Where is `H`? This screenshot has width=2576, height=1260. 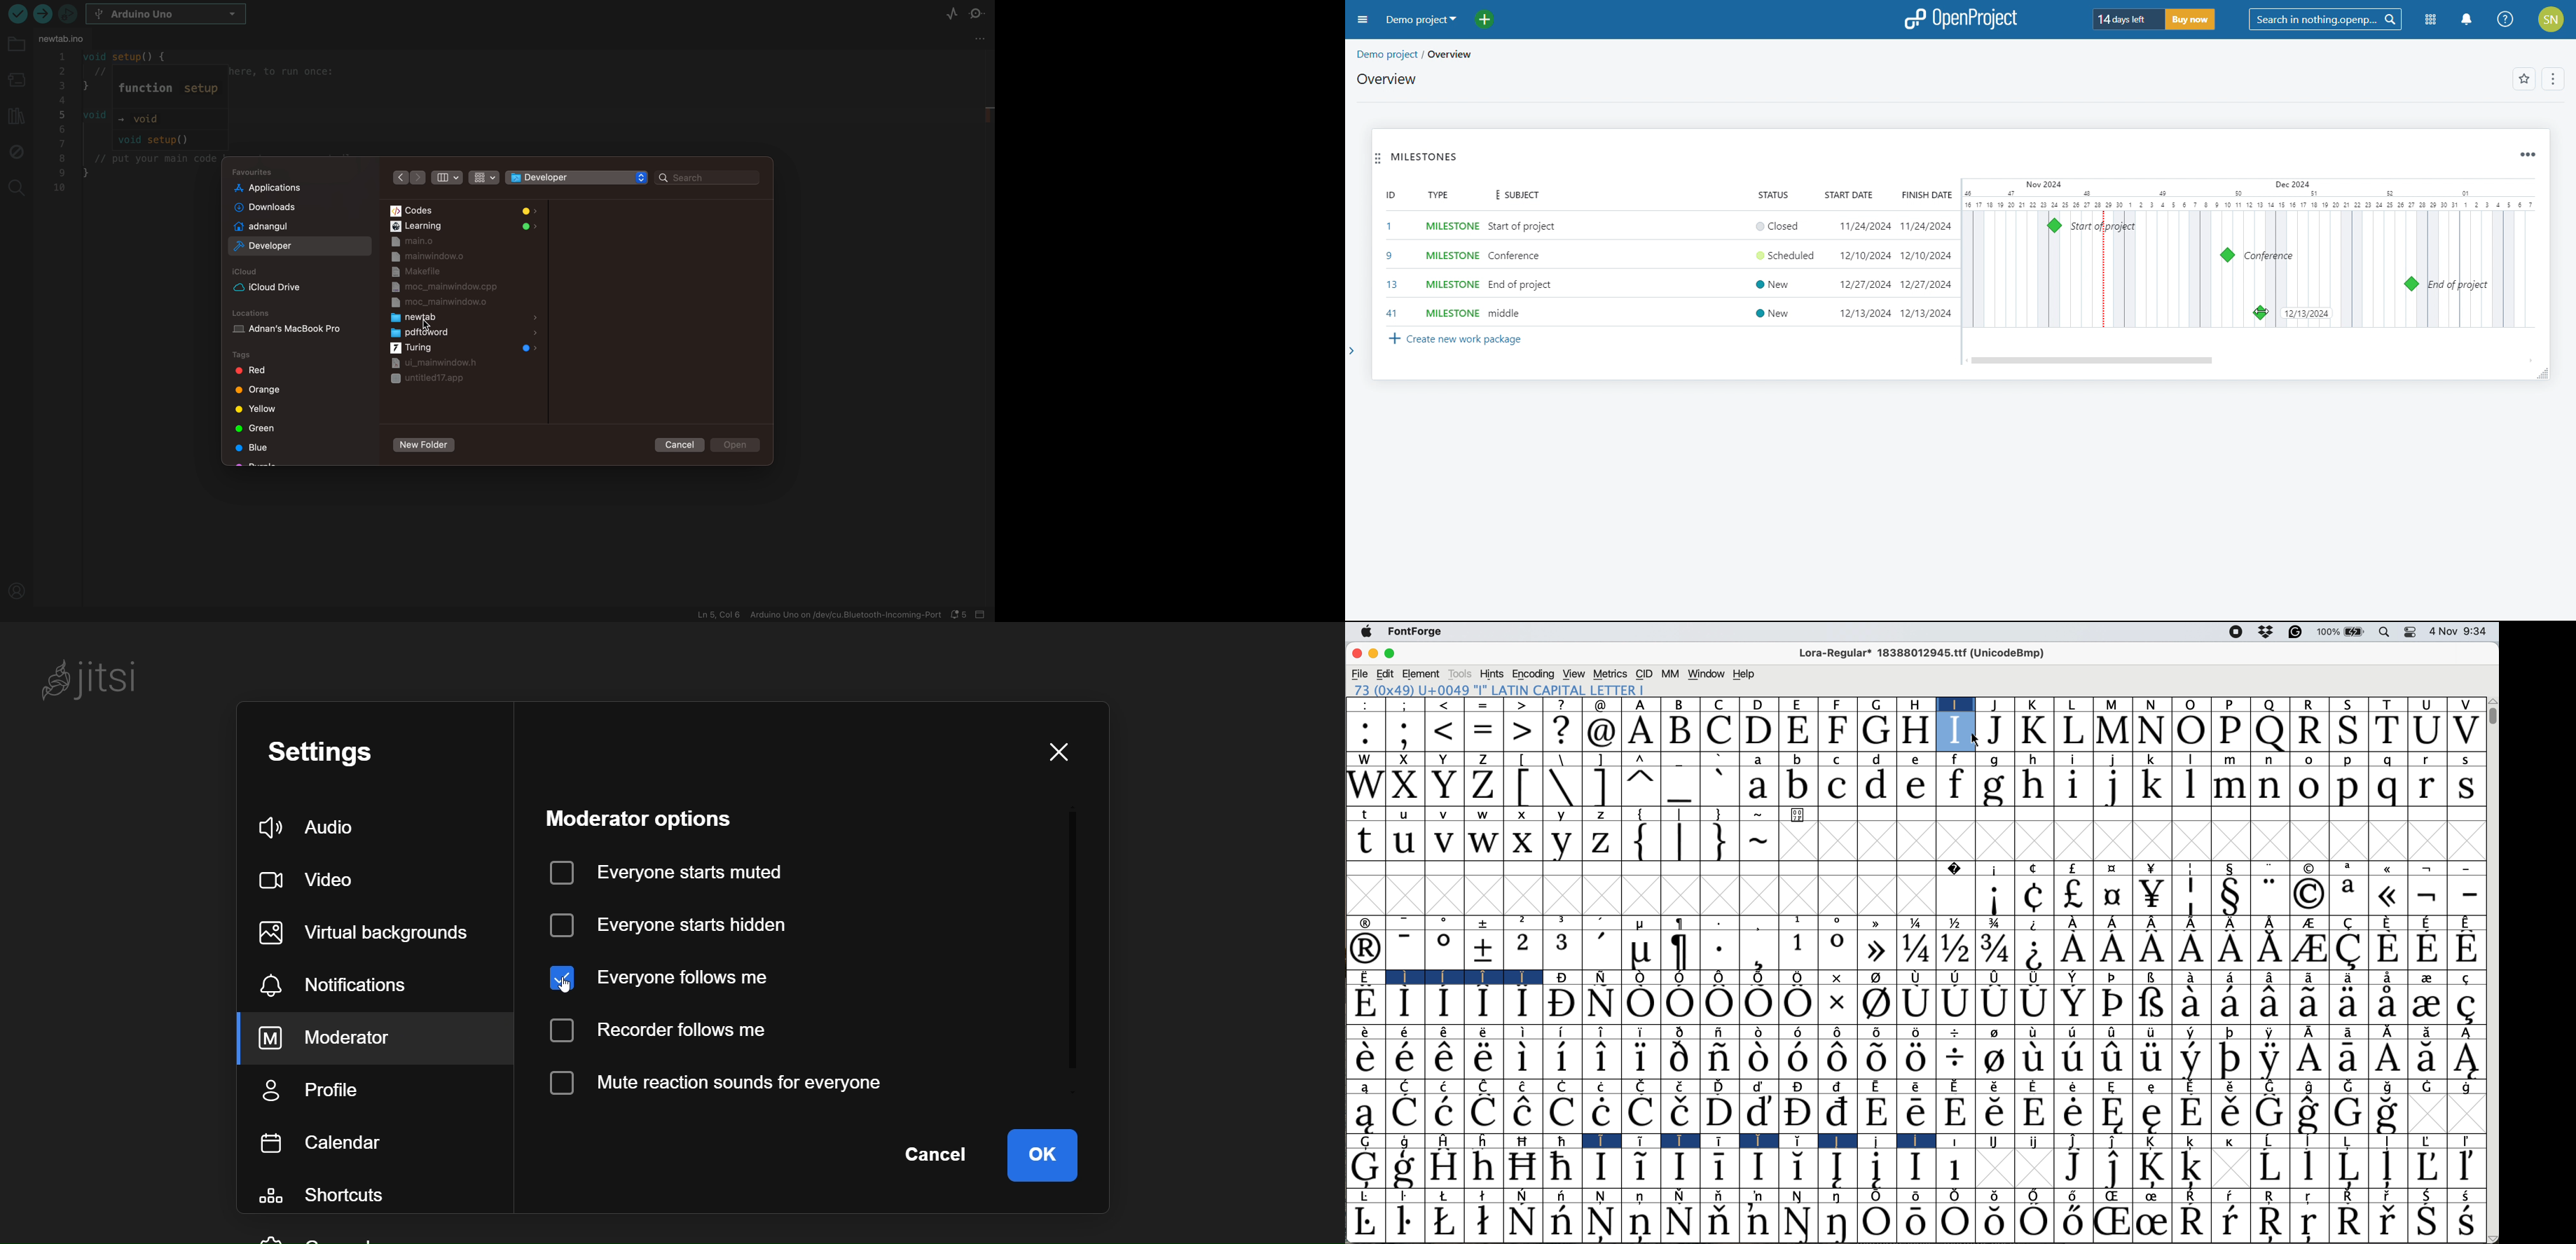
H is located at coordinates (1448, 1140).